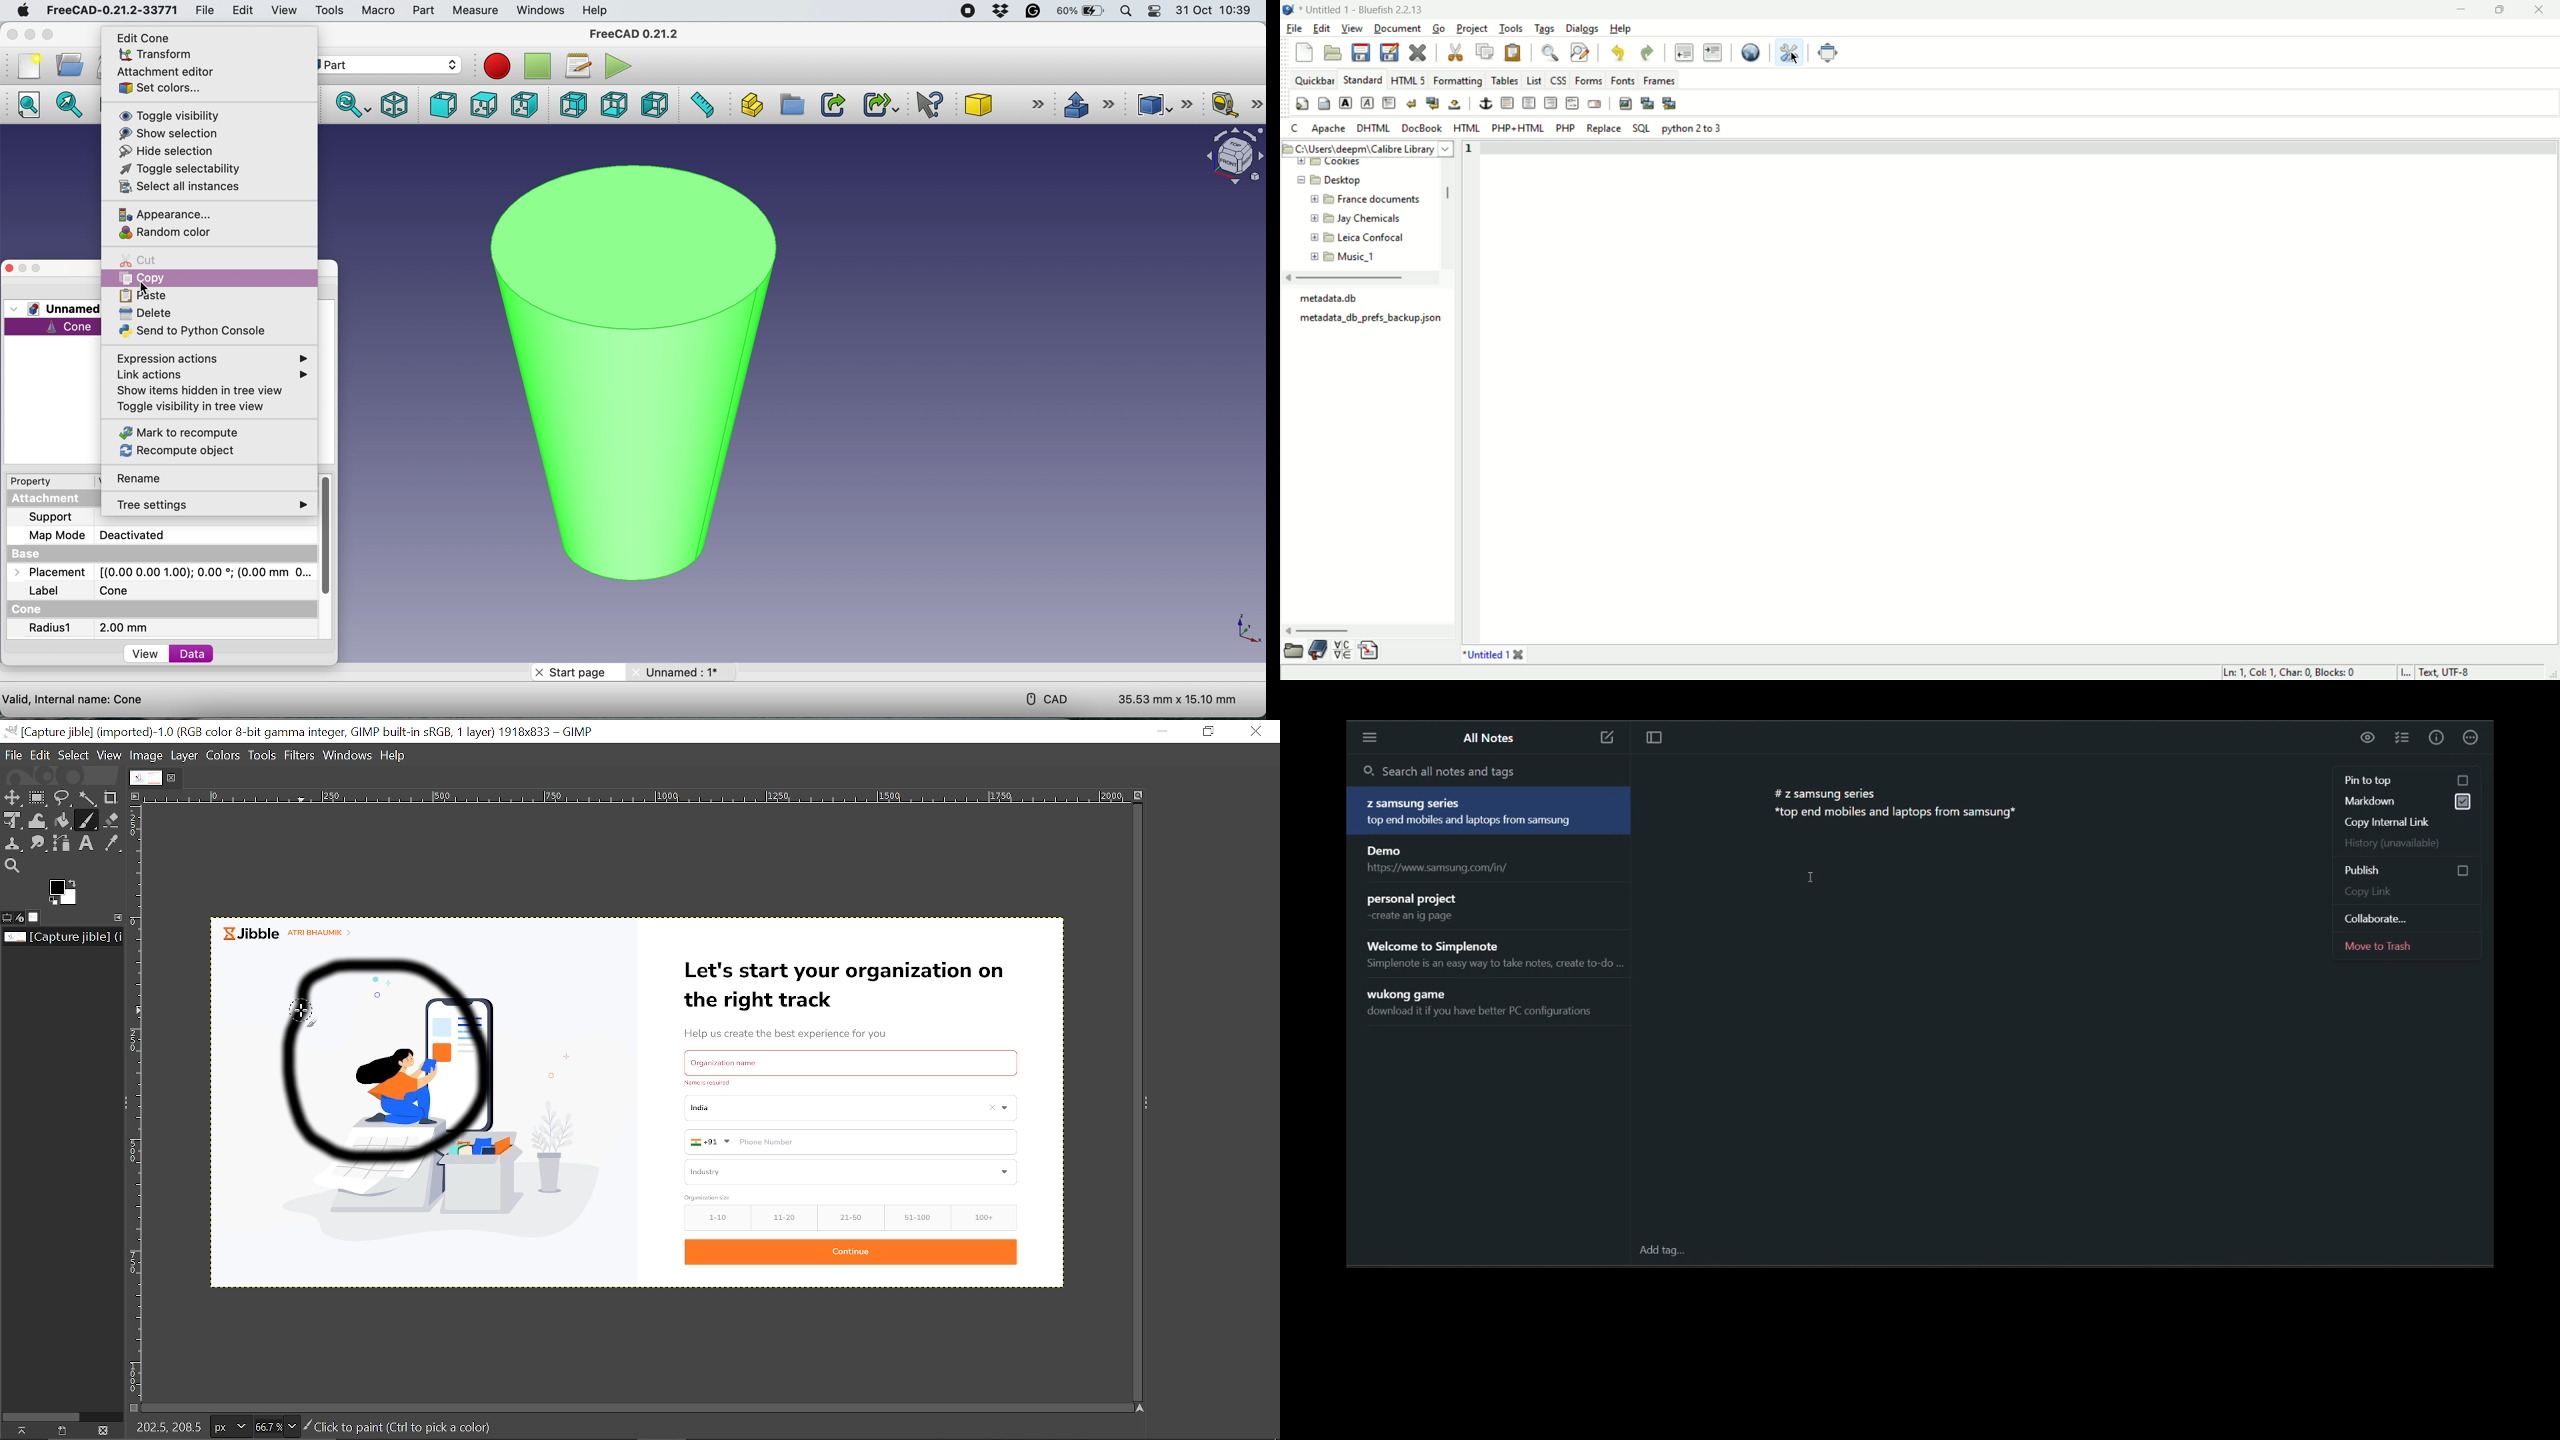  What do you see at coordinates (1813, 881) in the screenshot?
I see `cursor` at bounding box center [1813, 881].